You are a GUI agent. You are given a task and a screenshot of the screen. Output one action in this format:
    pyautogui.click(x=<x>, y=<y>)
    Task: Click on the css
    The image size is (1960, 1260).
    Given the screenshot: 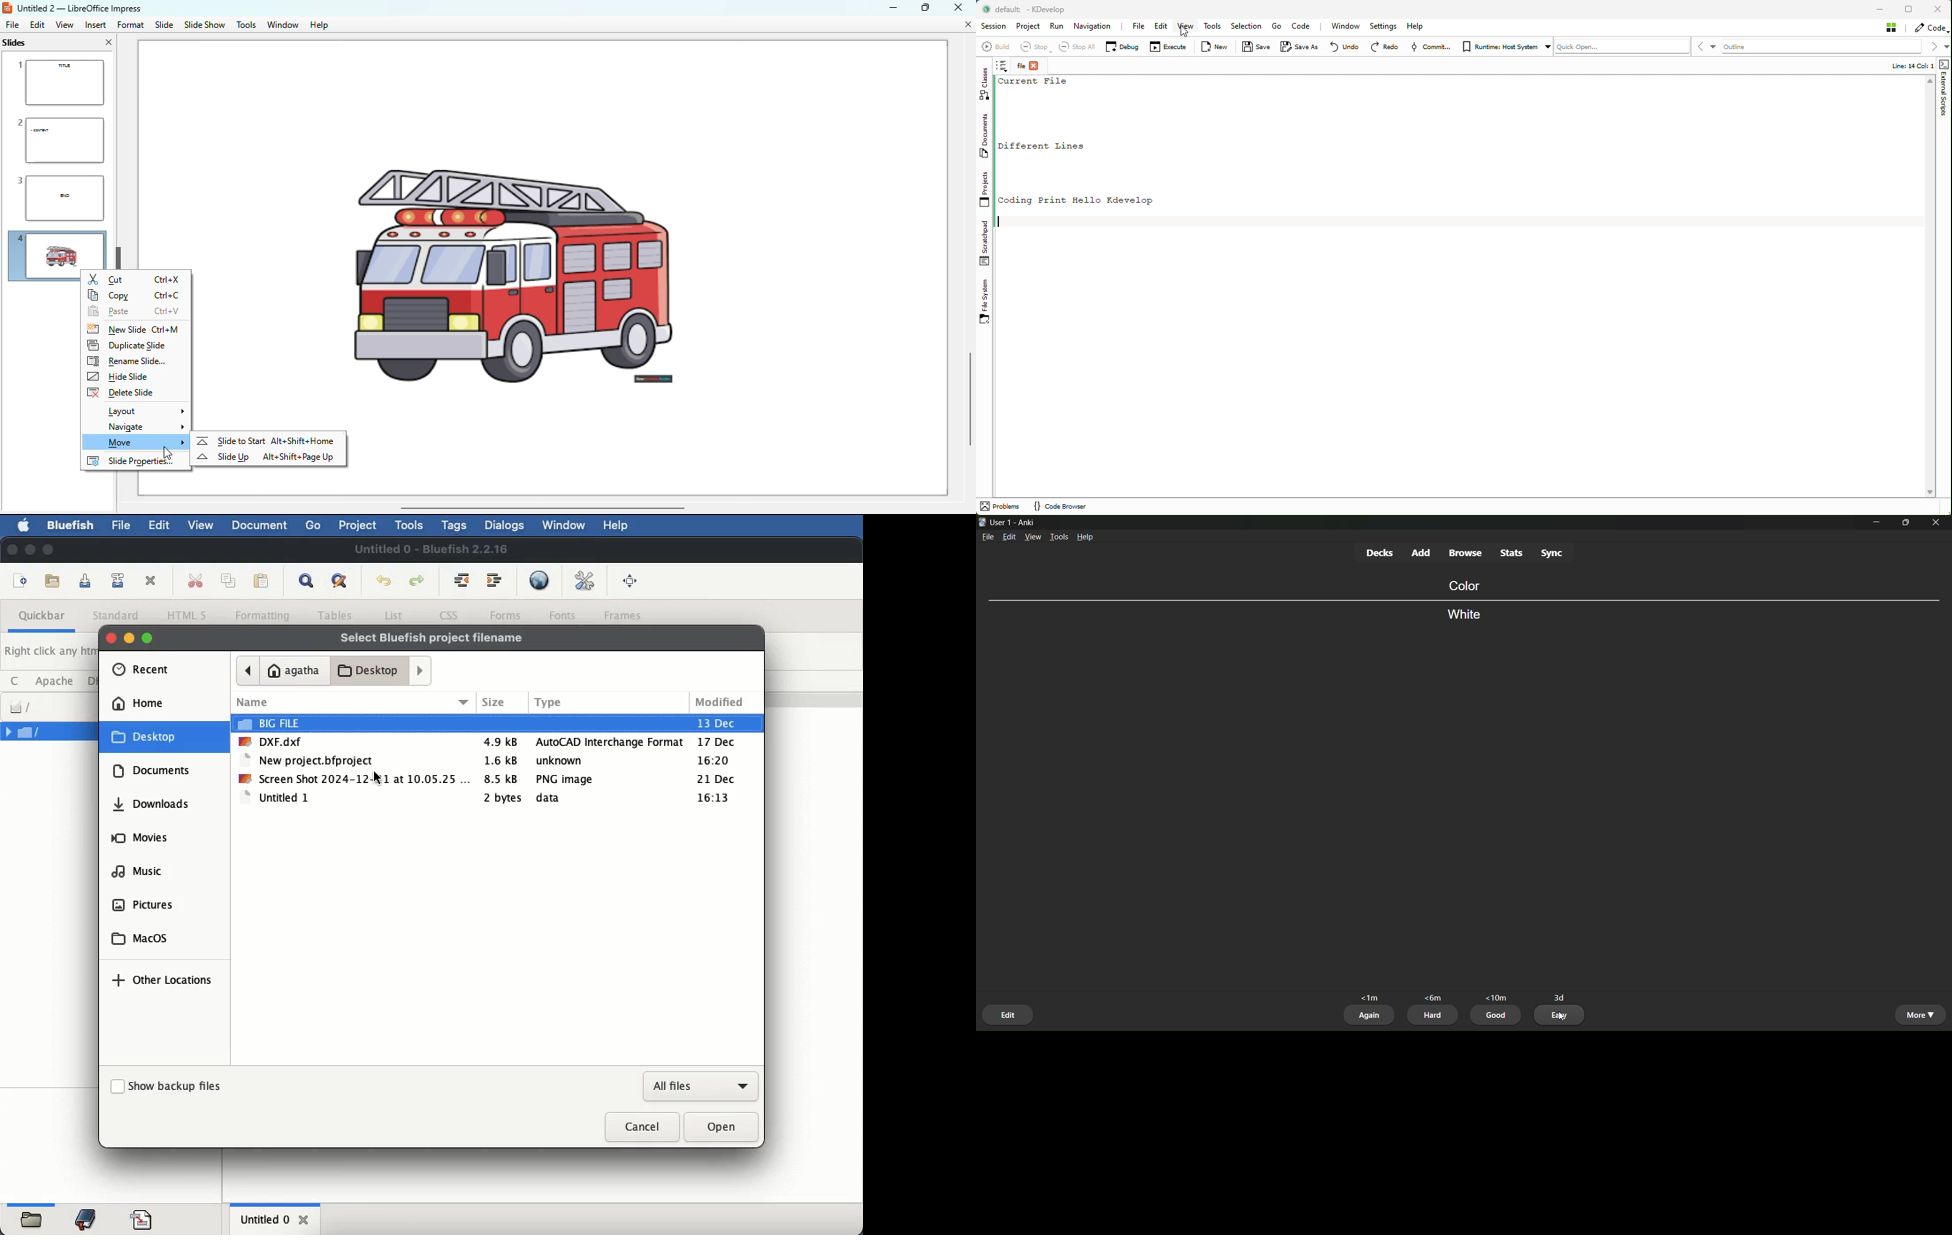 What is the action you would take?
    pyautogui.click(x=450, y=614)
    